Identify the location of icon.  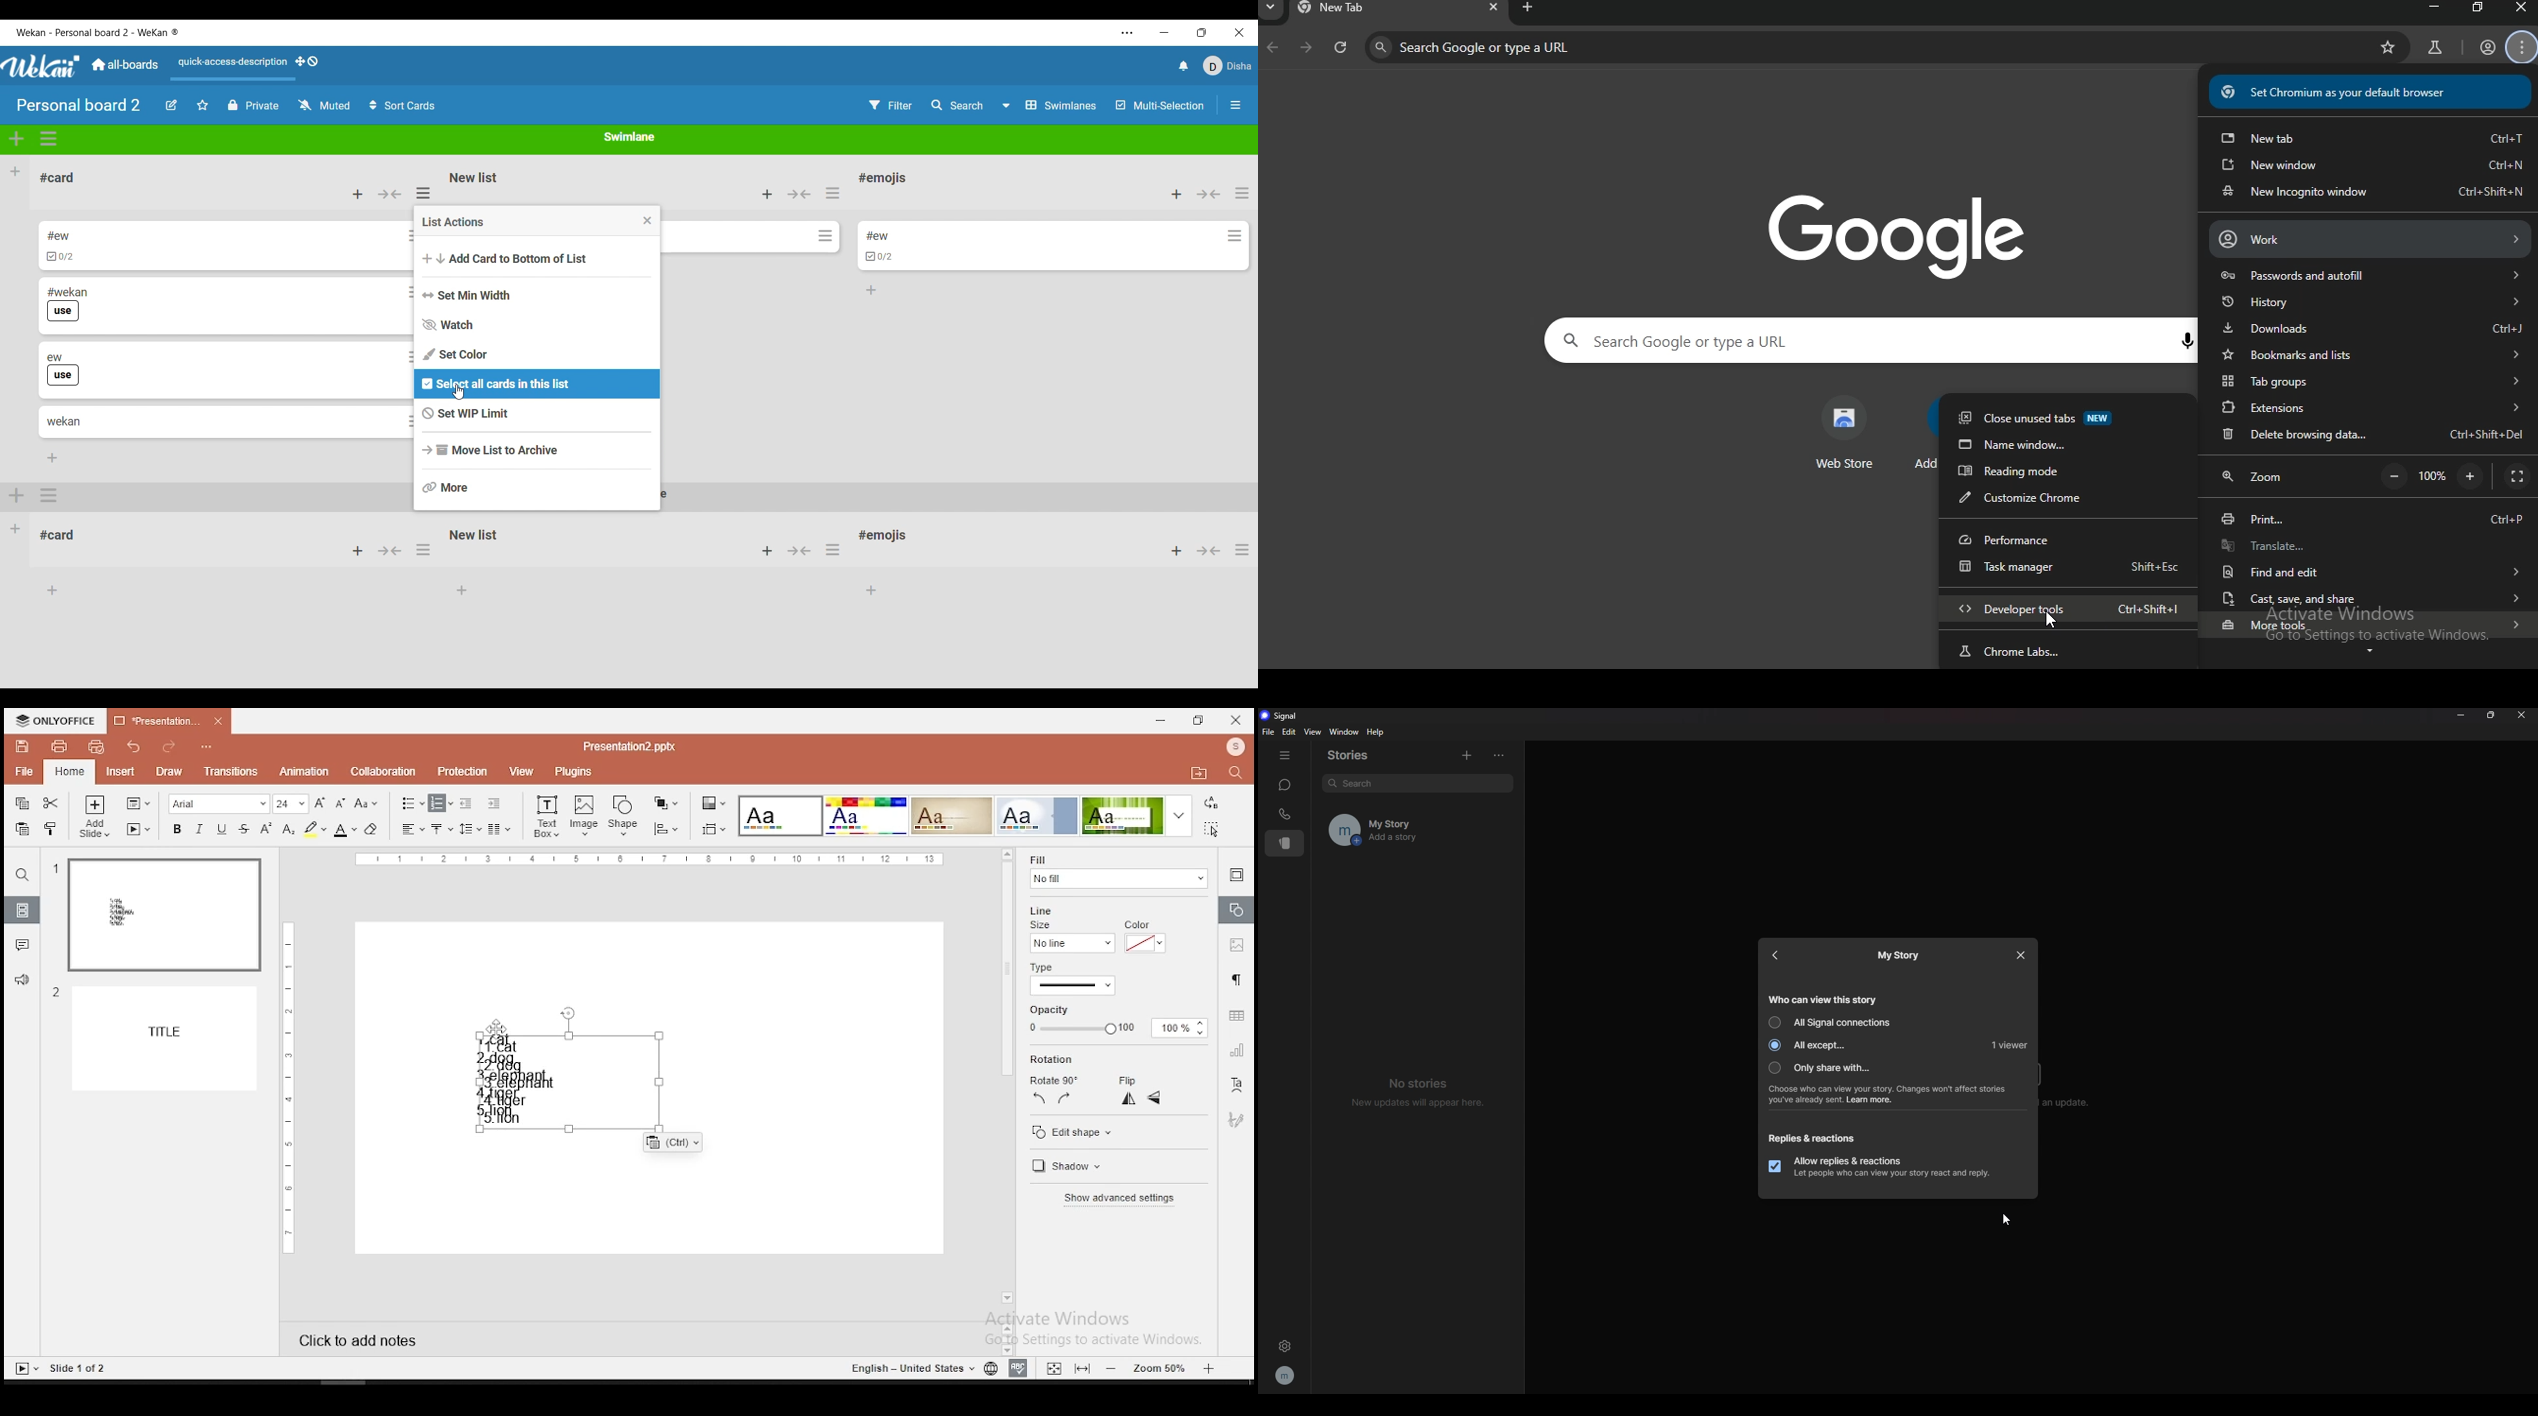
(1235, 748).